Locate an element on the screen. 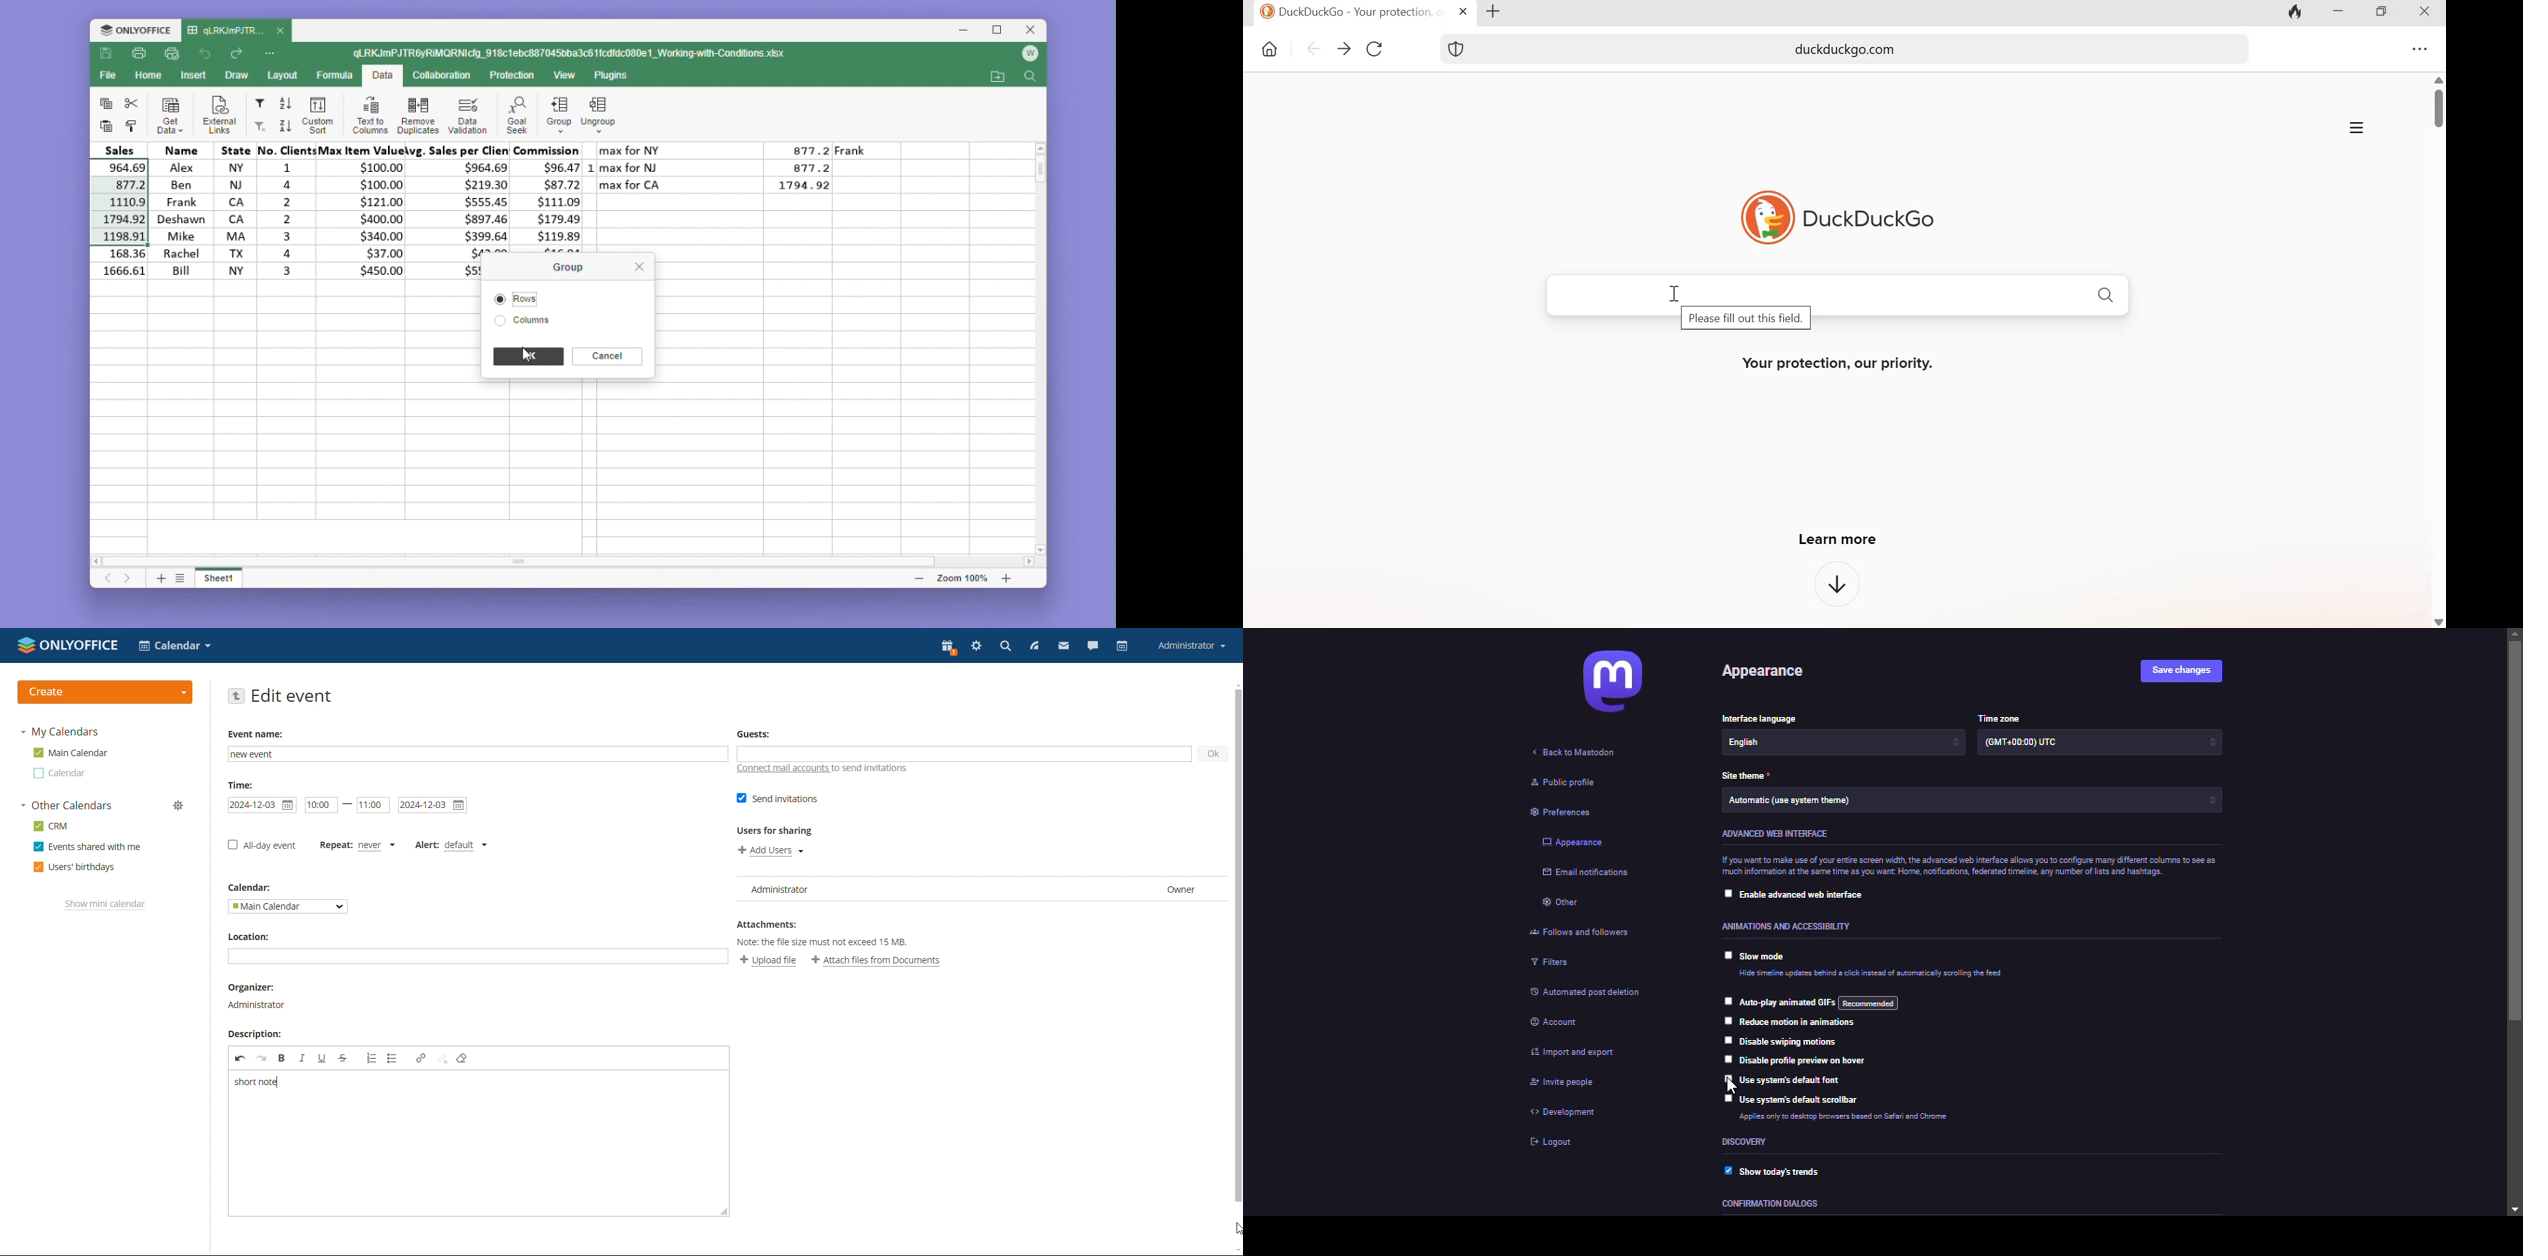  Only office logo is located at coordinates (135, 31).